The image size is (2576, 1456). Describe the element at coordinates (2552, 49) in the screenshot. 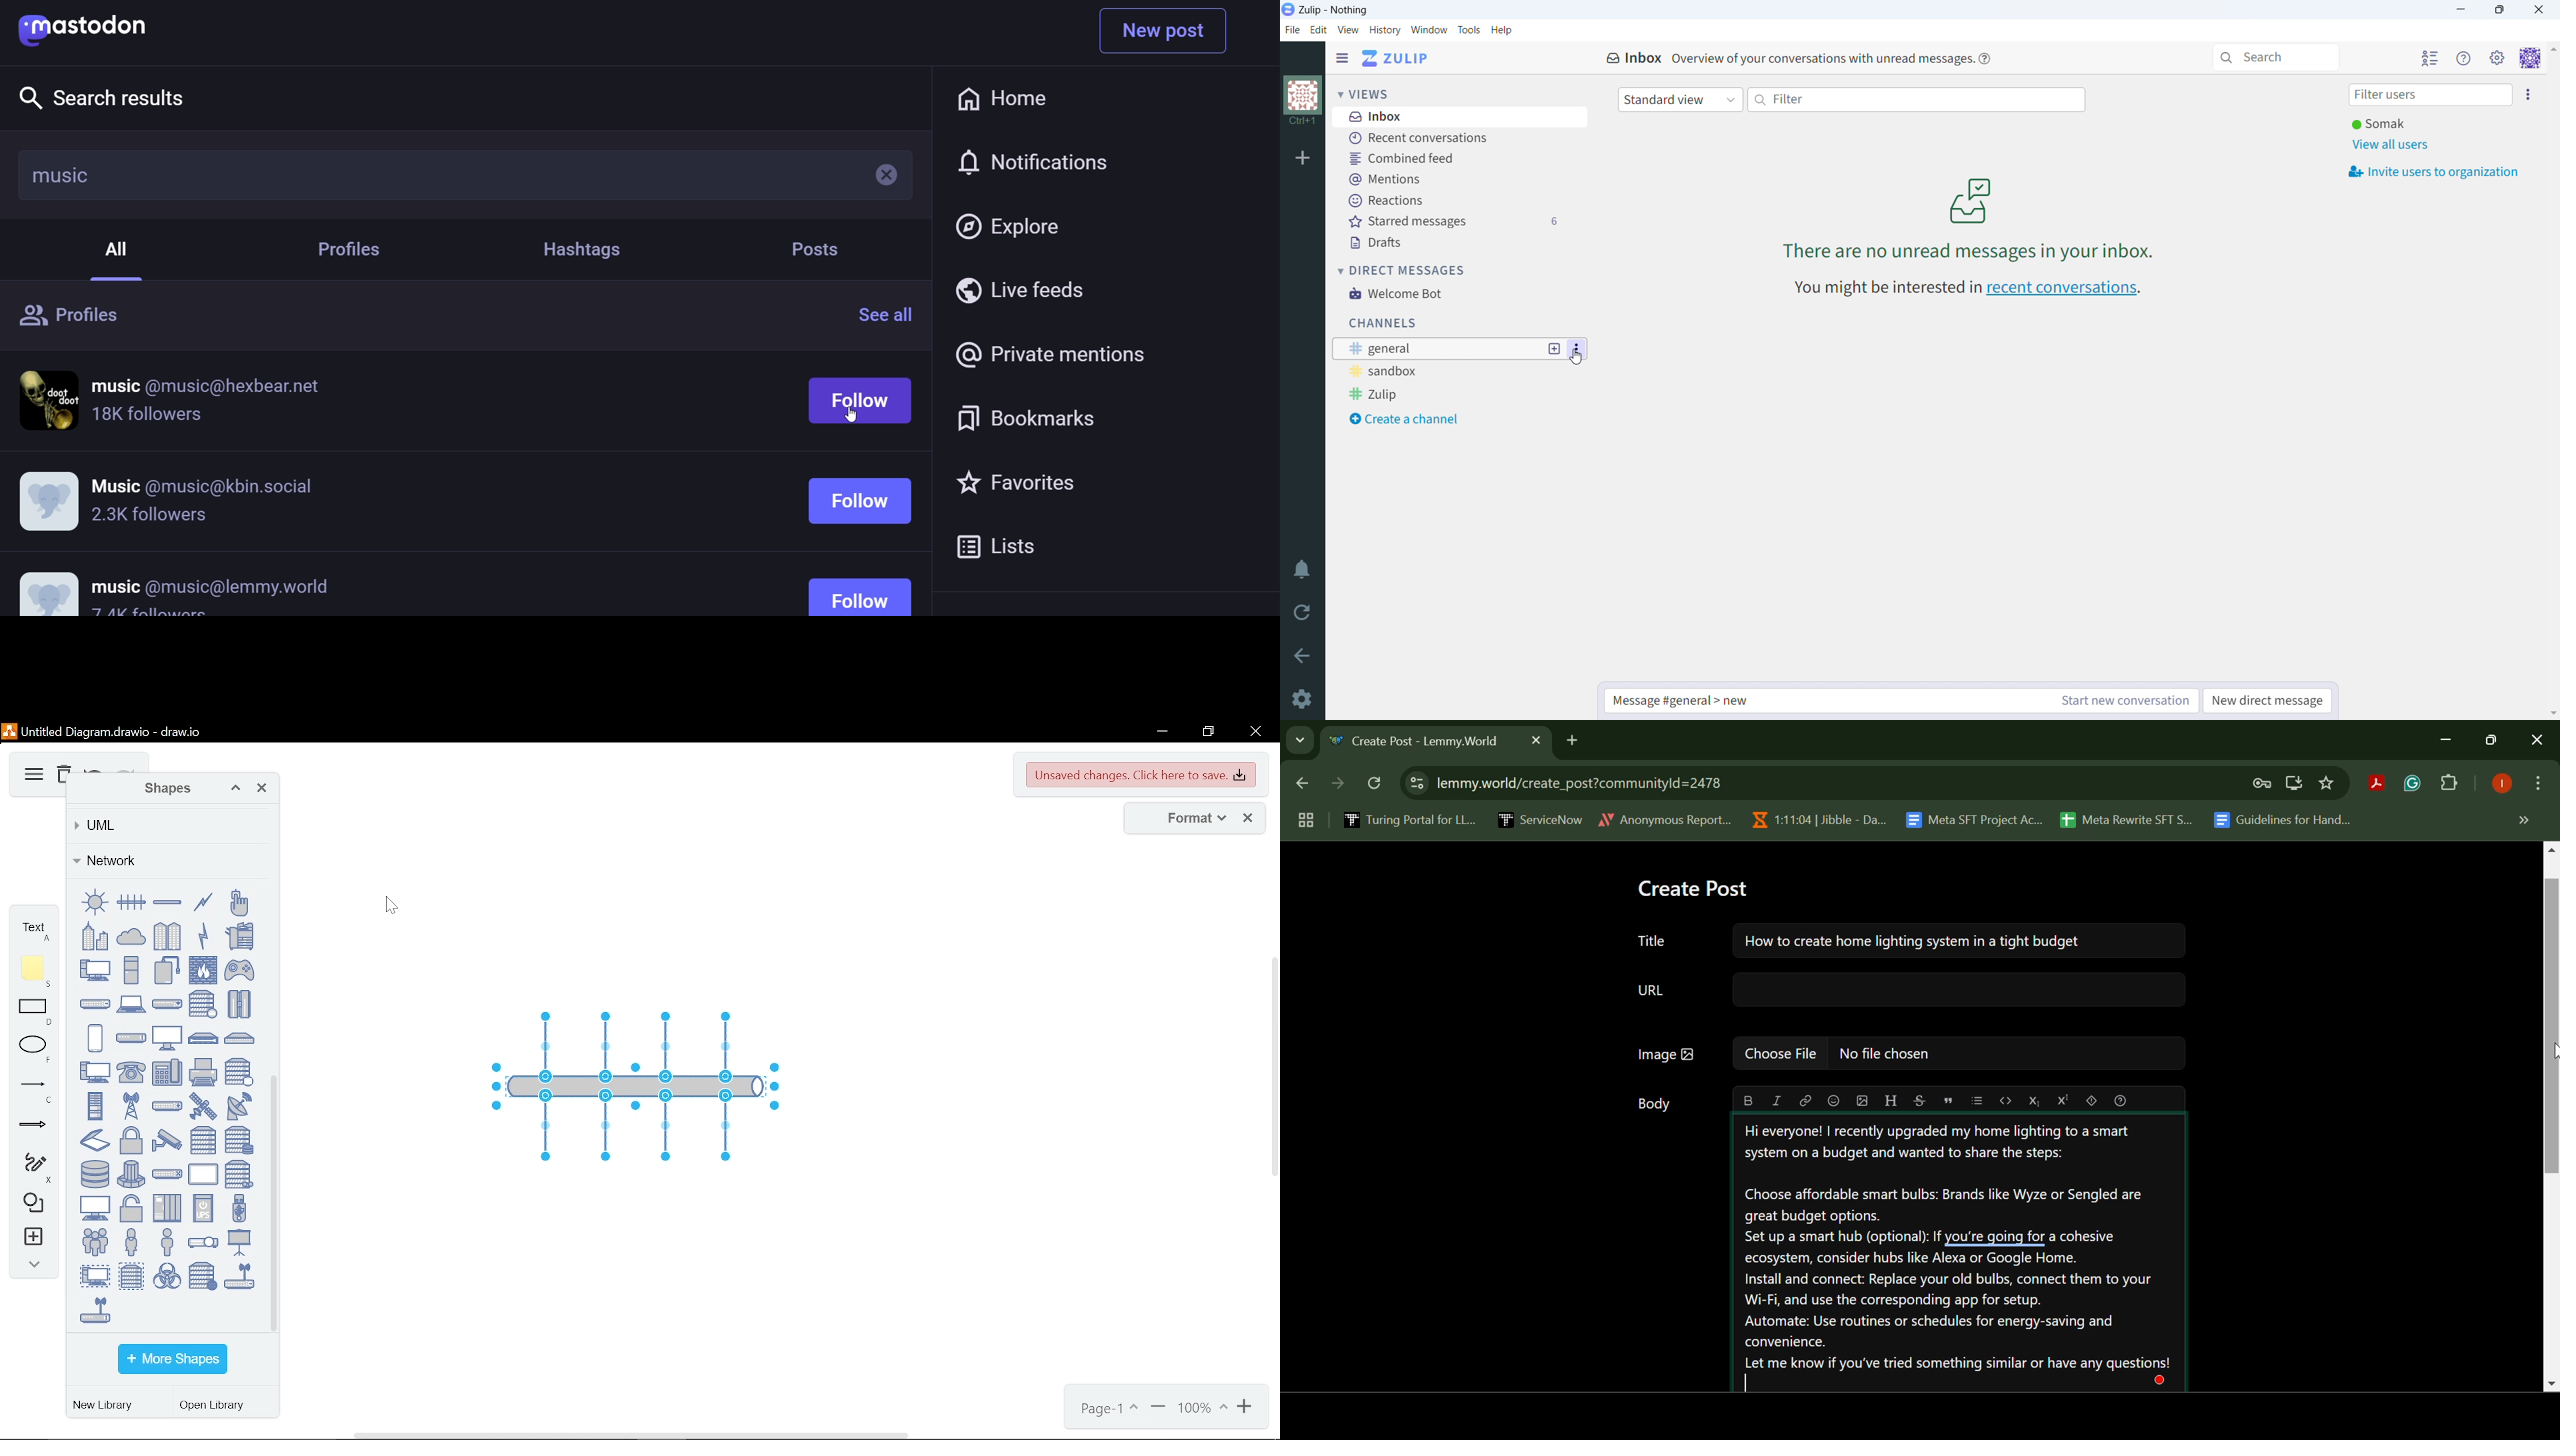

I see `scroll up` at that location.